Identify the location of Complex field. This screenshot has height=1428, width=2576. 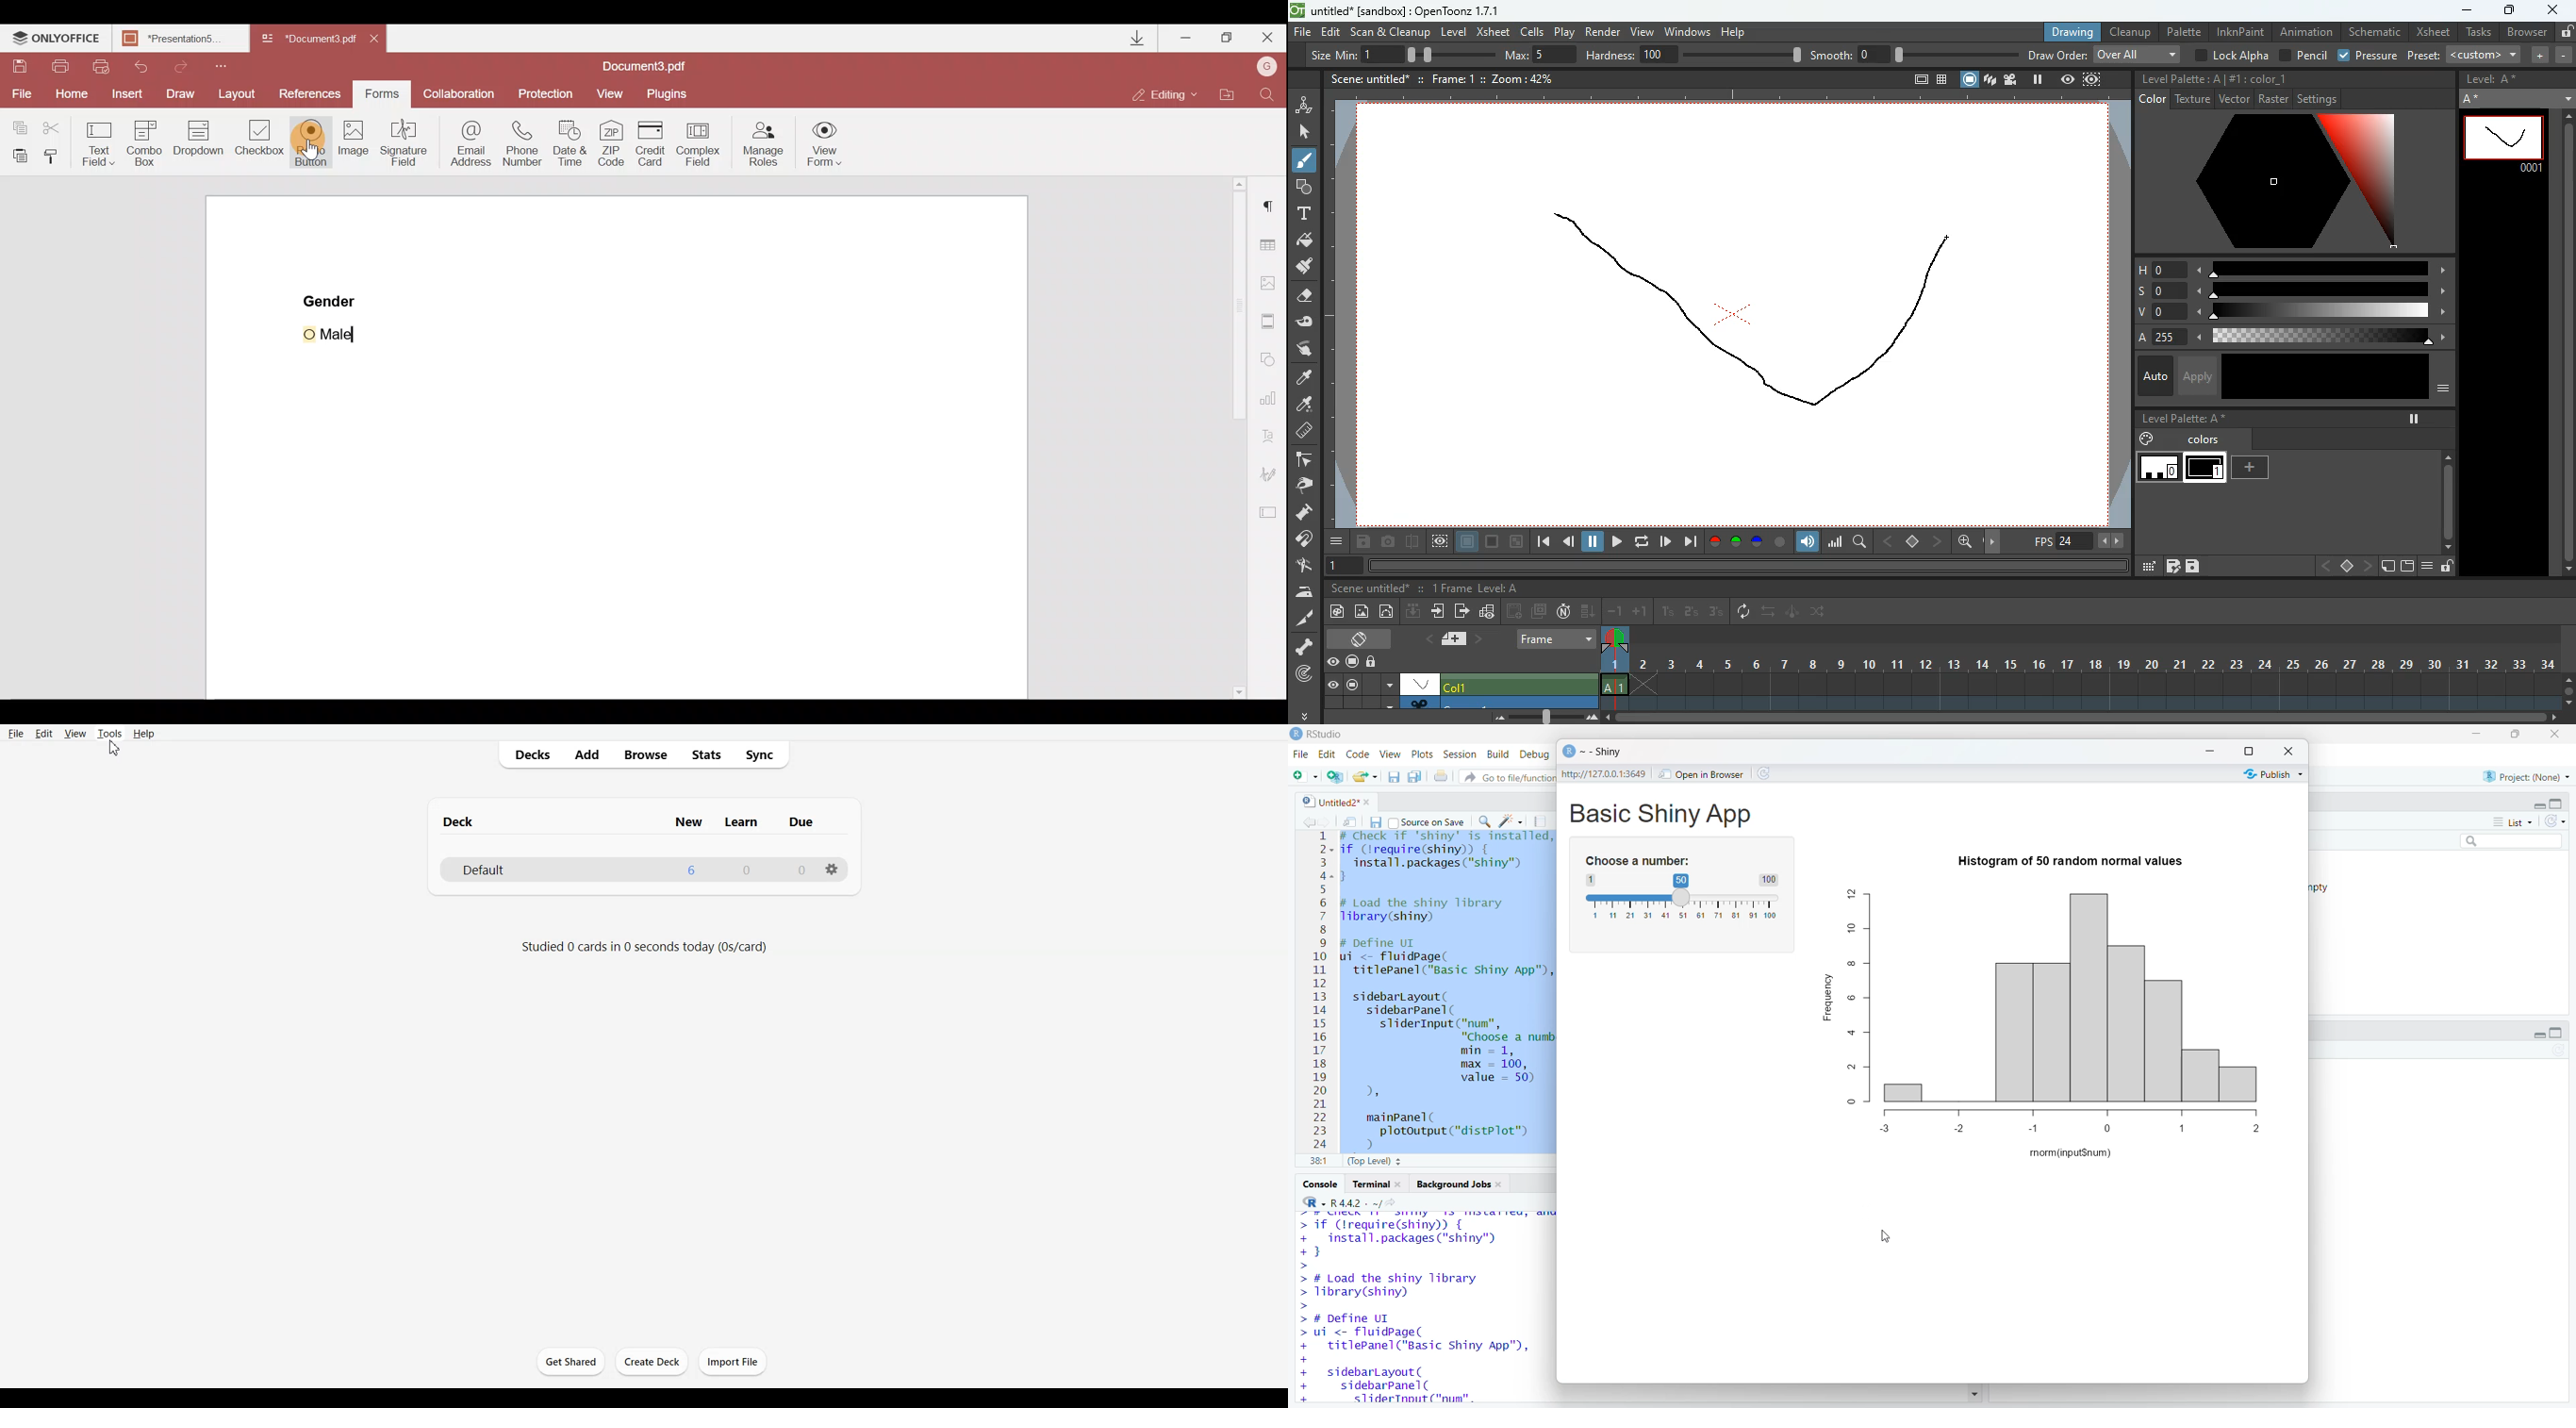
(703, 142).